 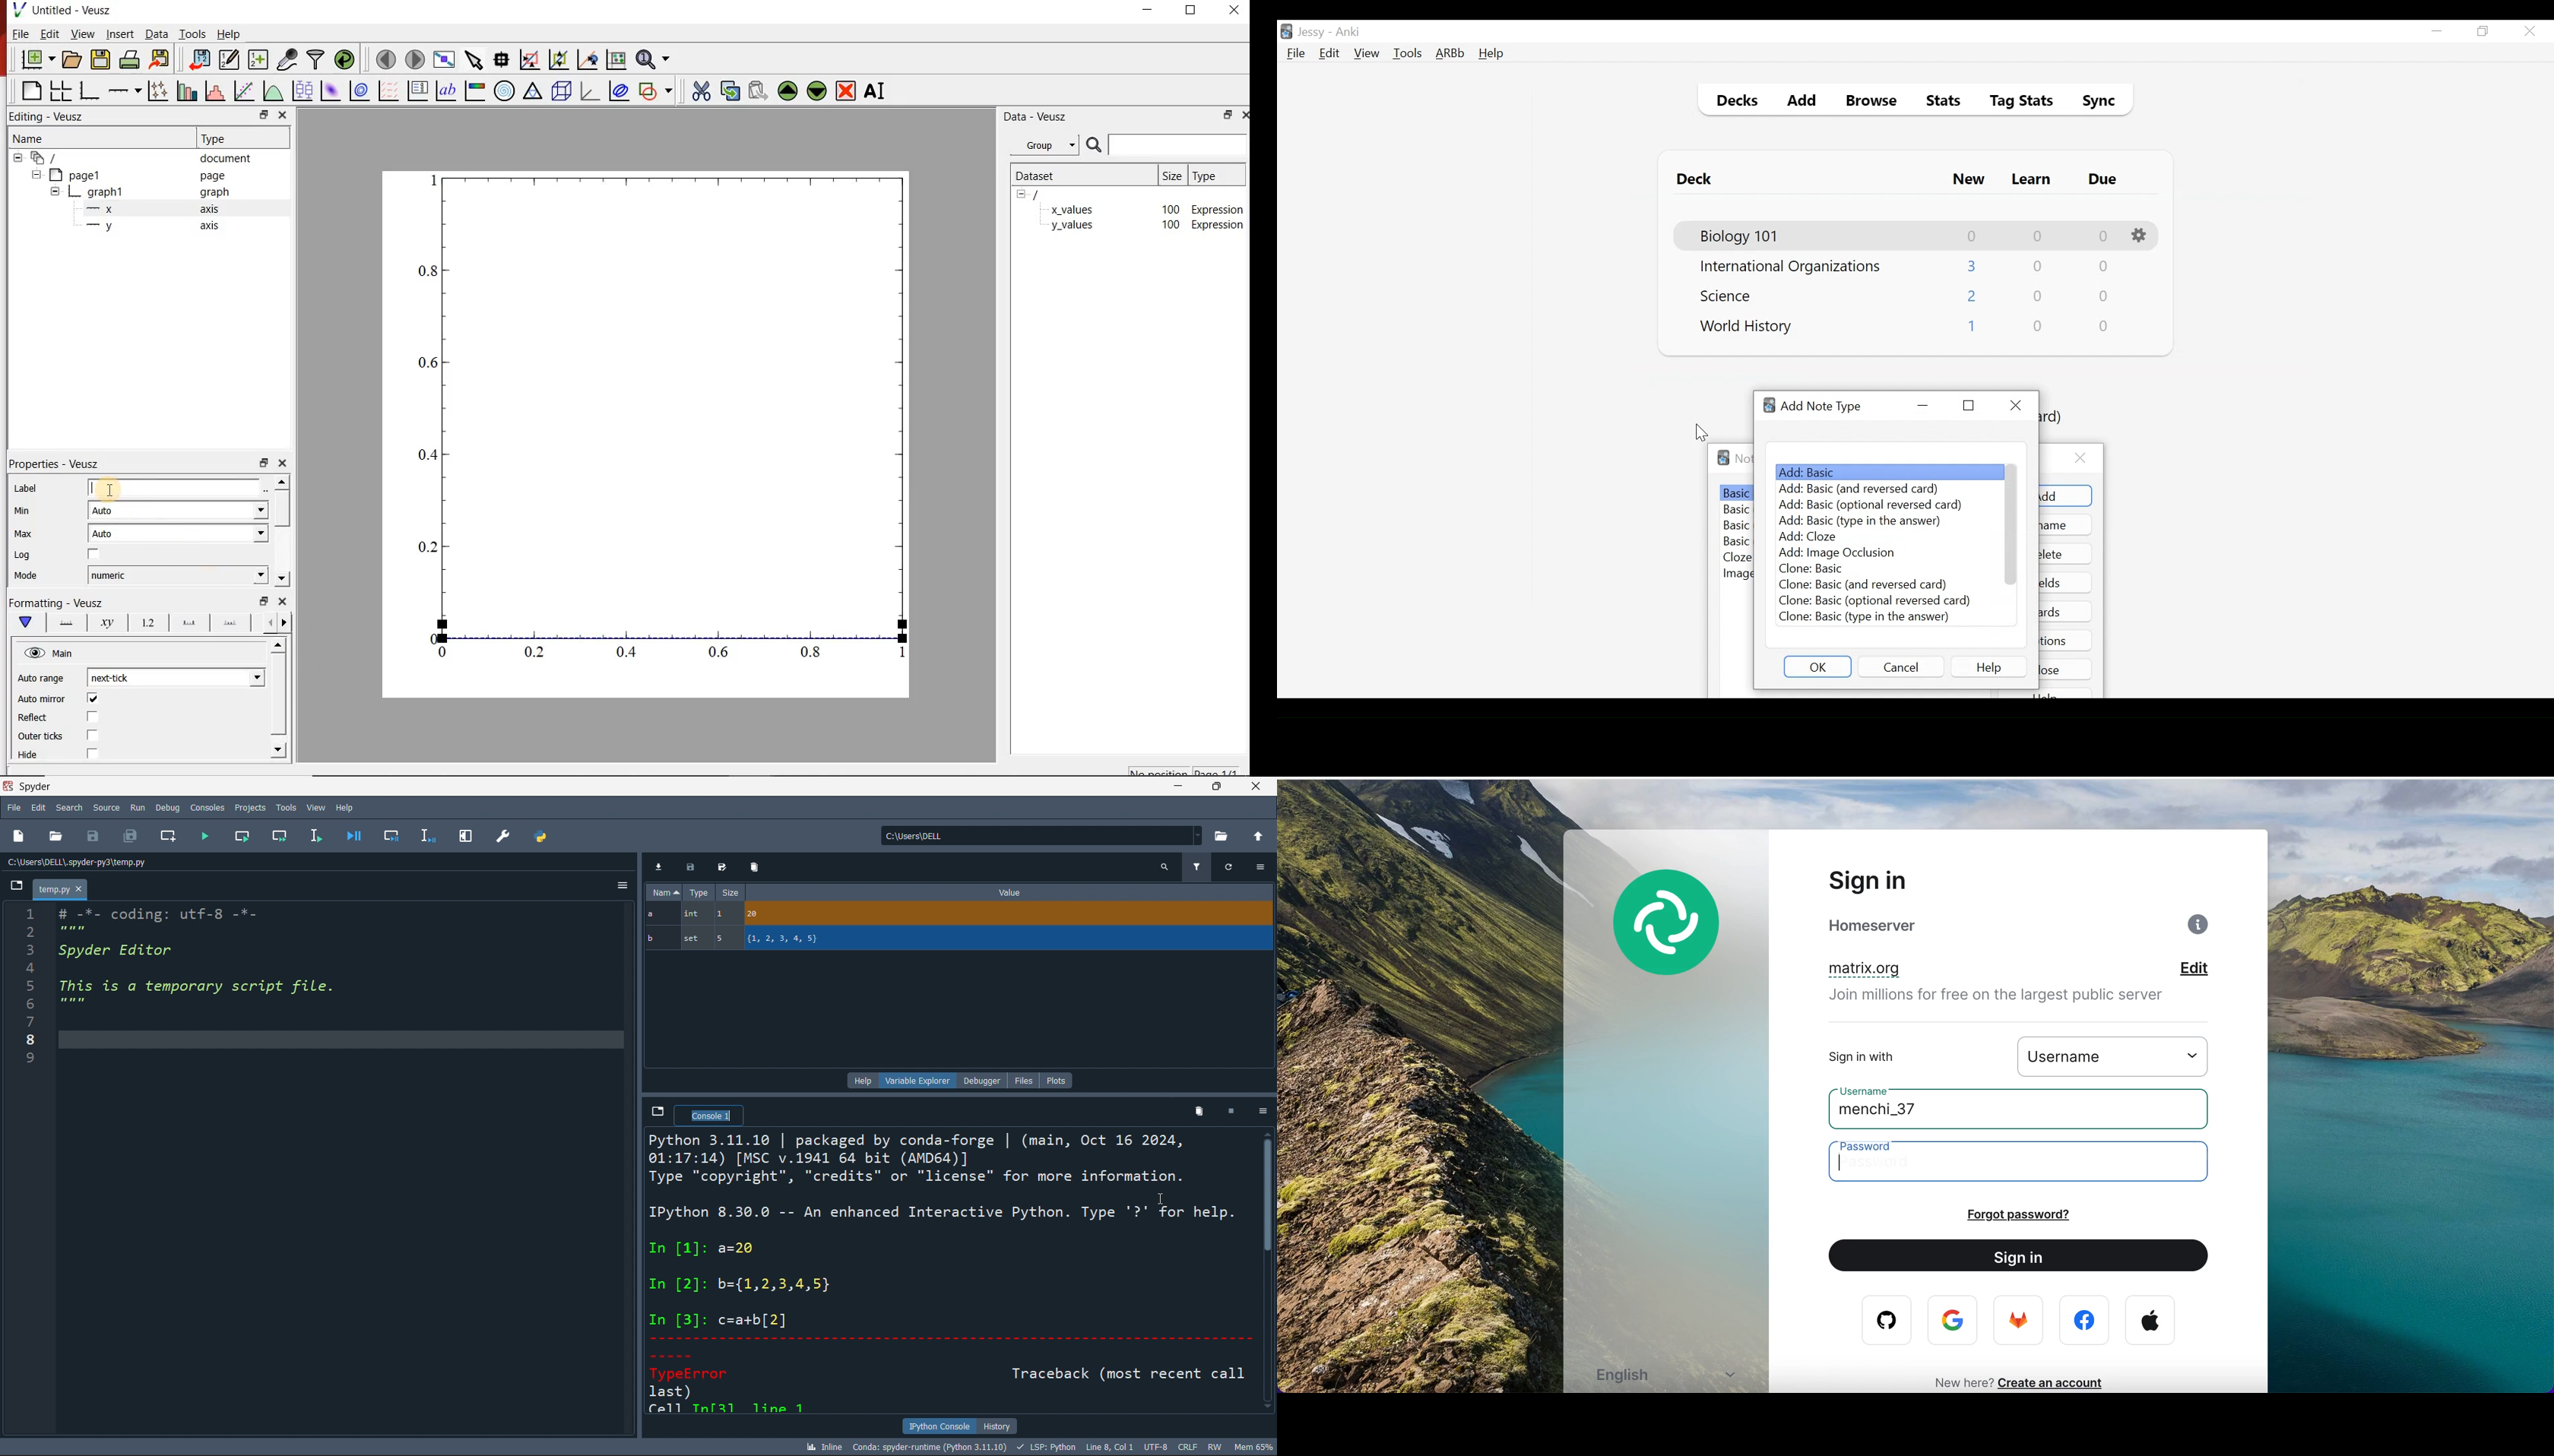 I want to click on Add: Image Occlusion, so click(x=1836, y=553).